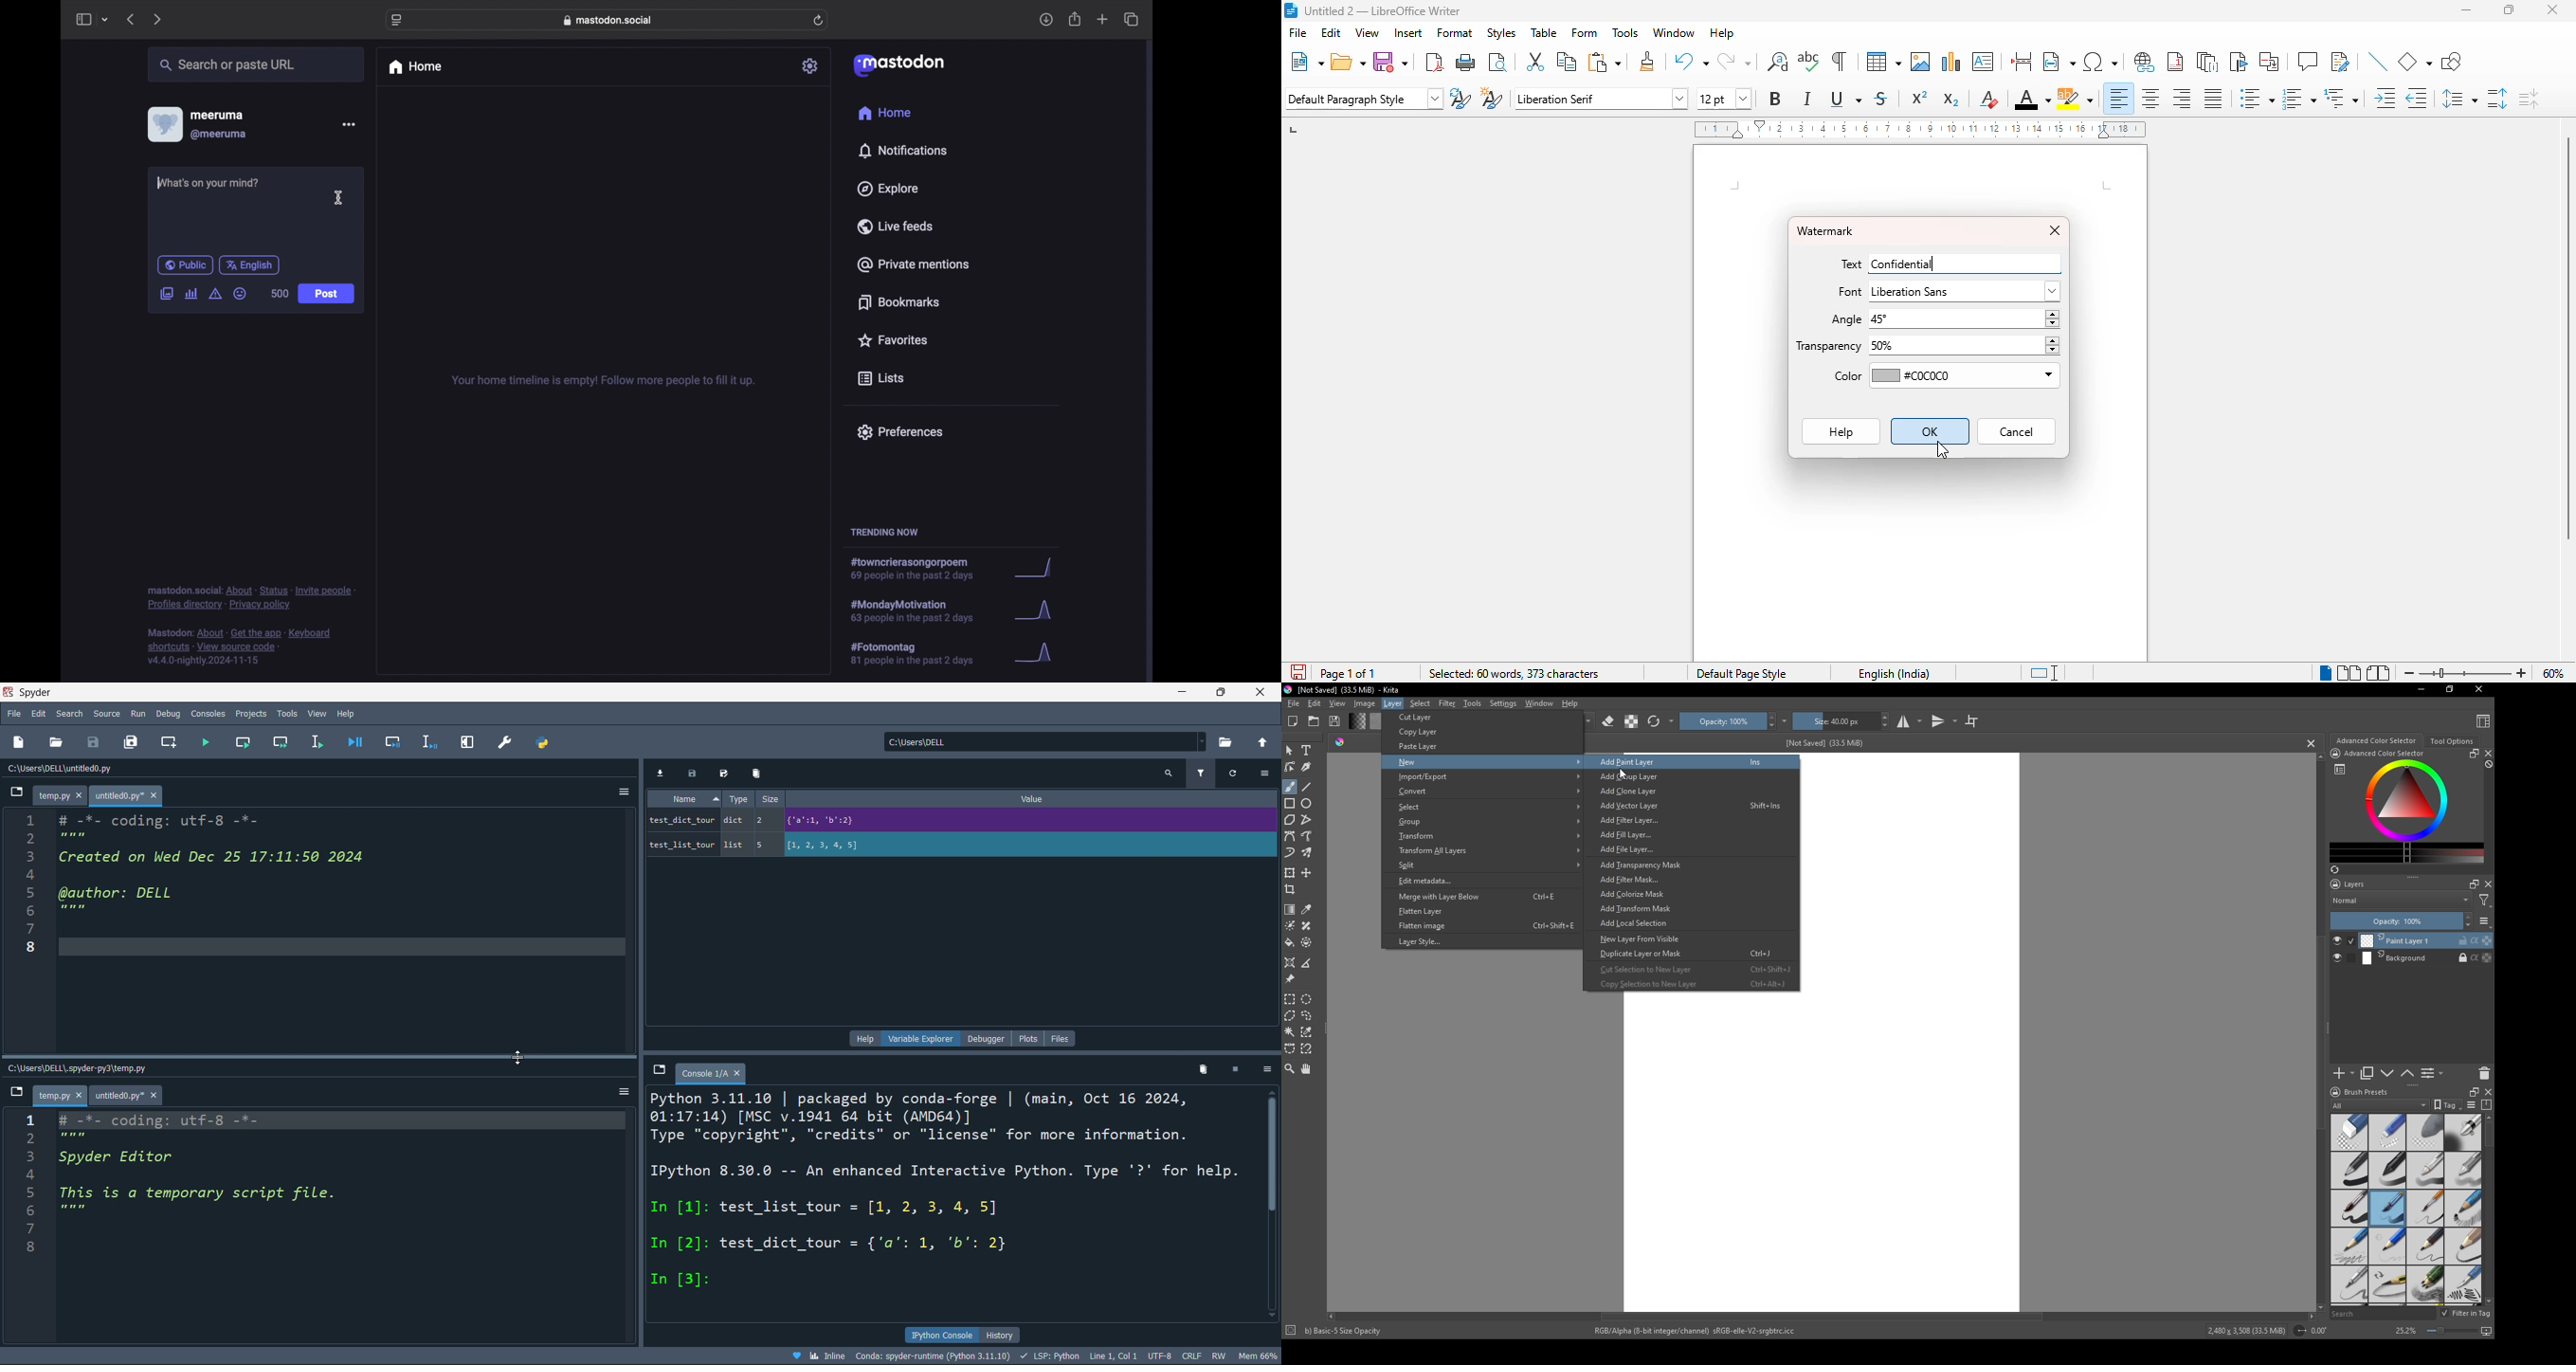 The height and width of the screenshot is (1372, 2576). What do you see at coordinates (134, 1095) in the screenshot?
I see `untitledo.py* ` at bounding box center [134, 1095].